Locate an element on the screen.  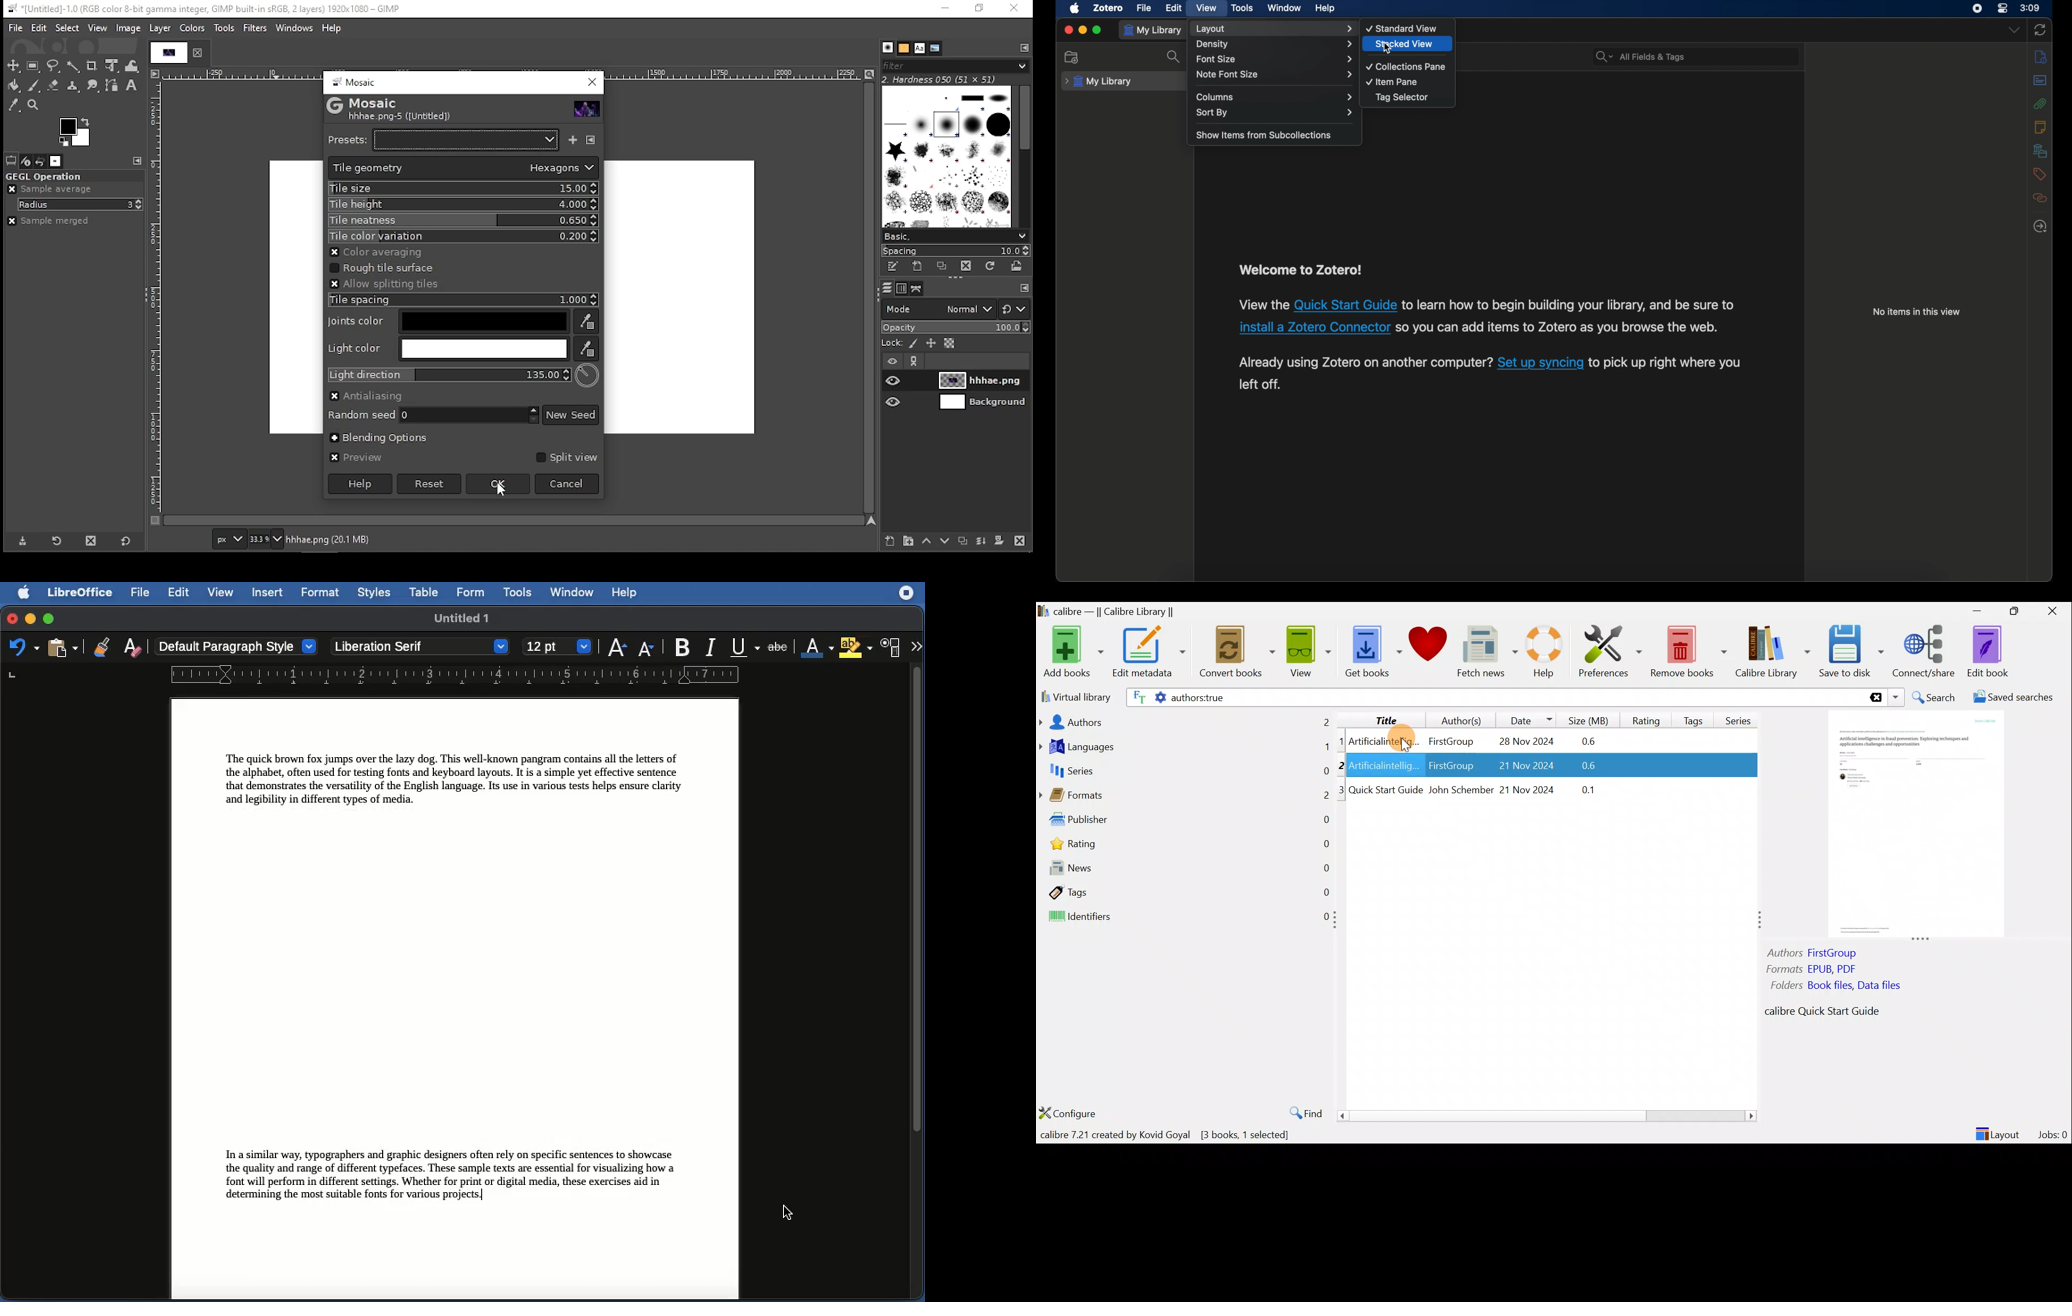
italic is located at coordinates (710, 645).